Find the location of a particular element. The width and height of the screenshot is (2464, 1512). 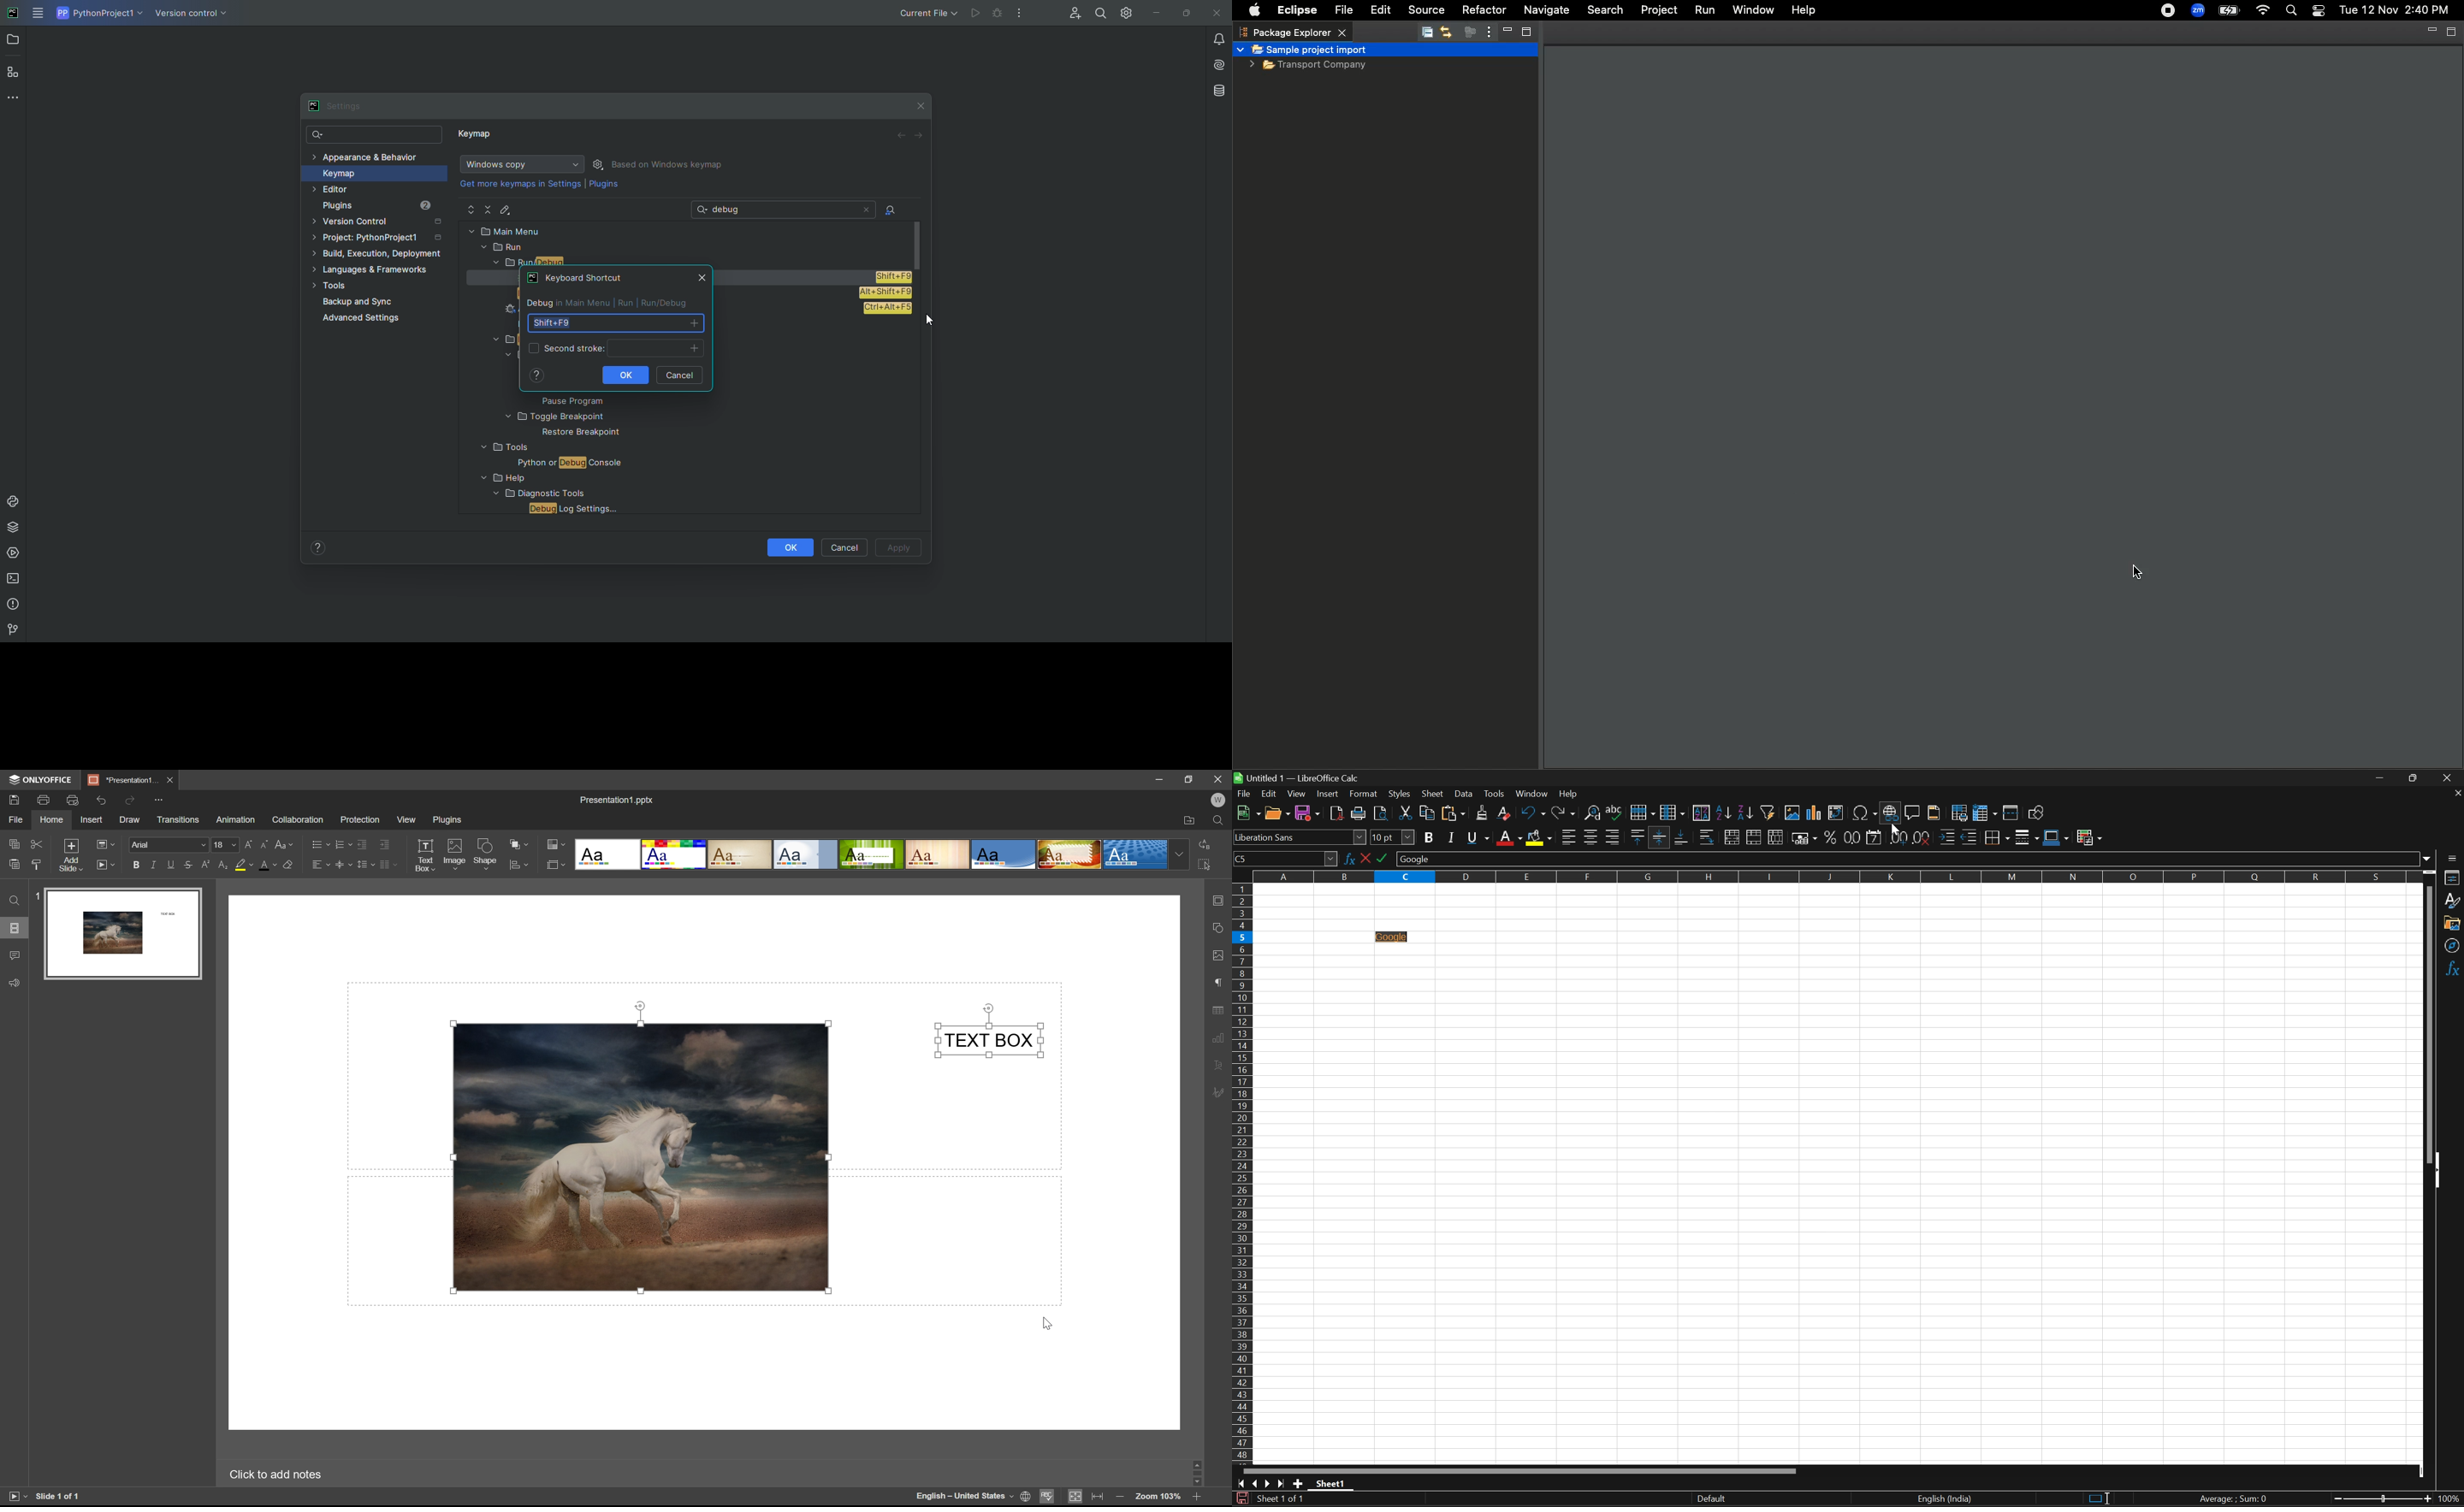

Hyperlink added is located at coordinates (1391, 937).